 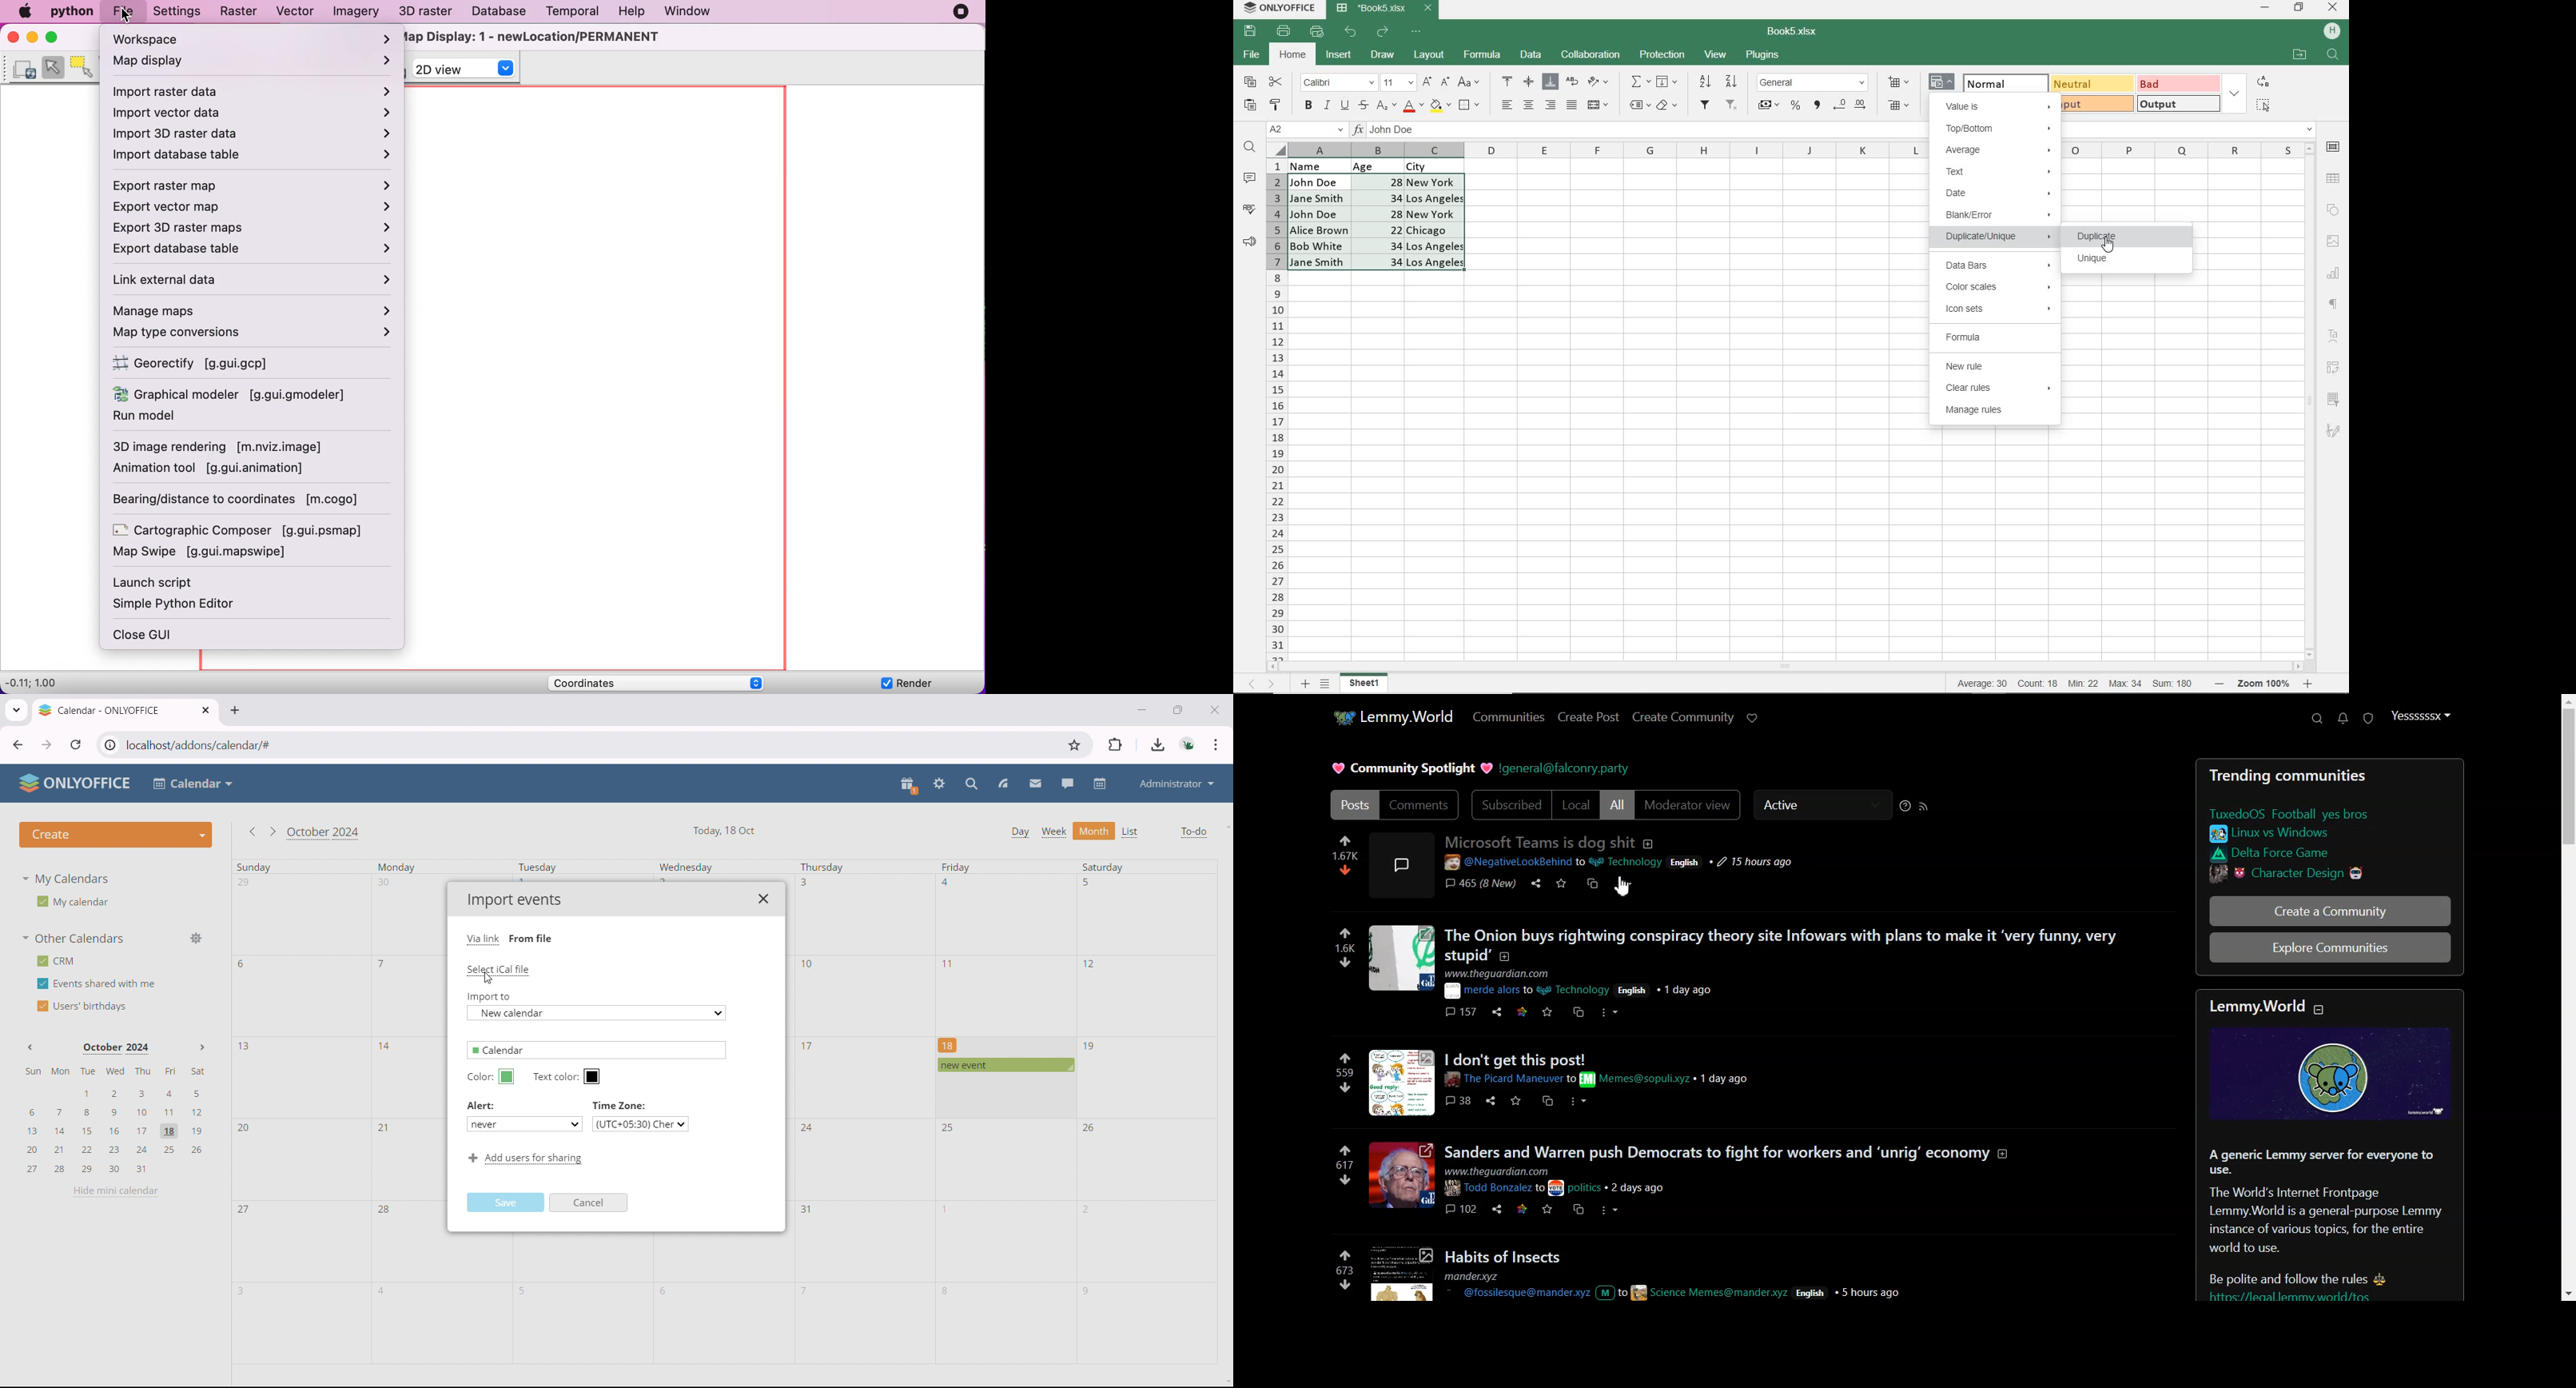 What do you see at coordinates (2275, 1009) in the screenshot?
I see `text` at bounding box center [2275, 1009].